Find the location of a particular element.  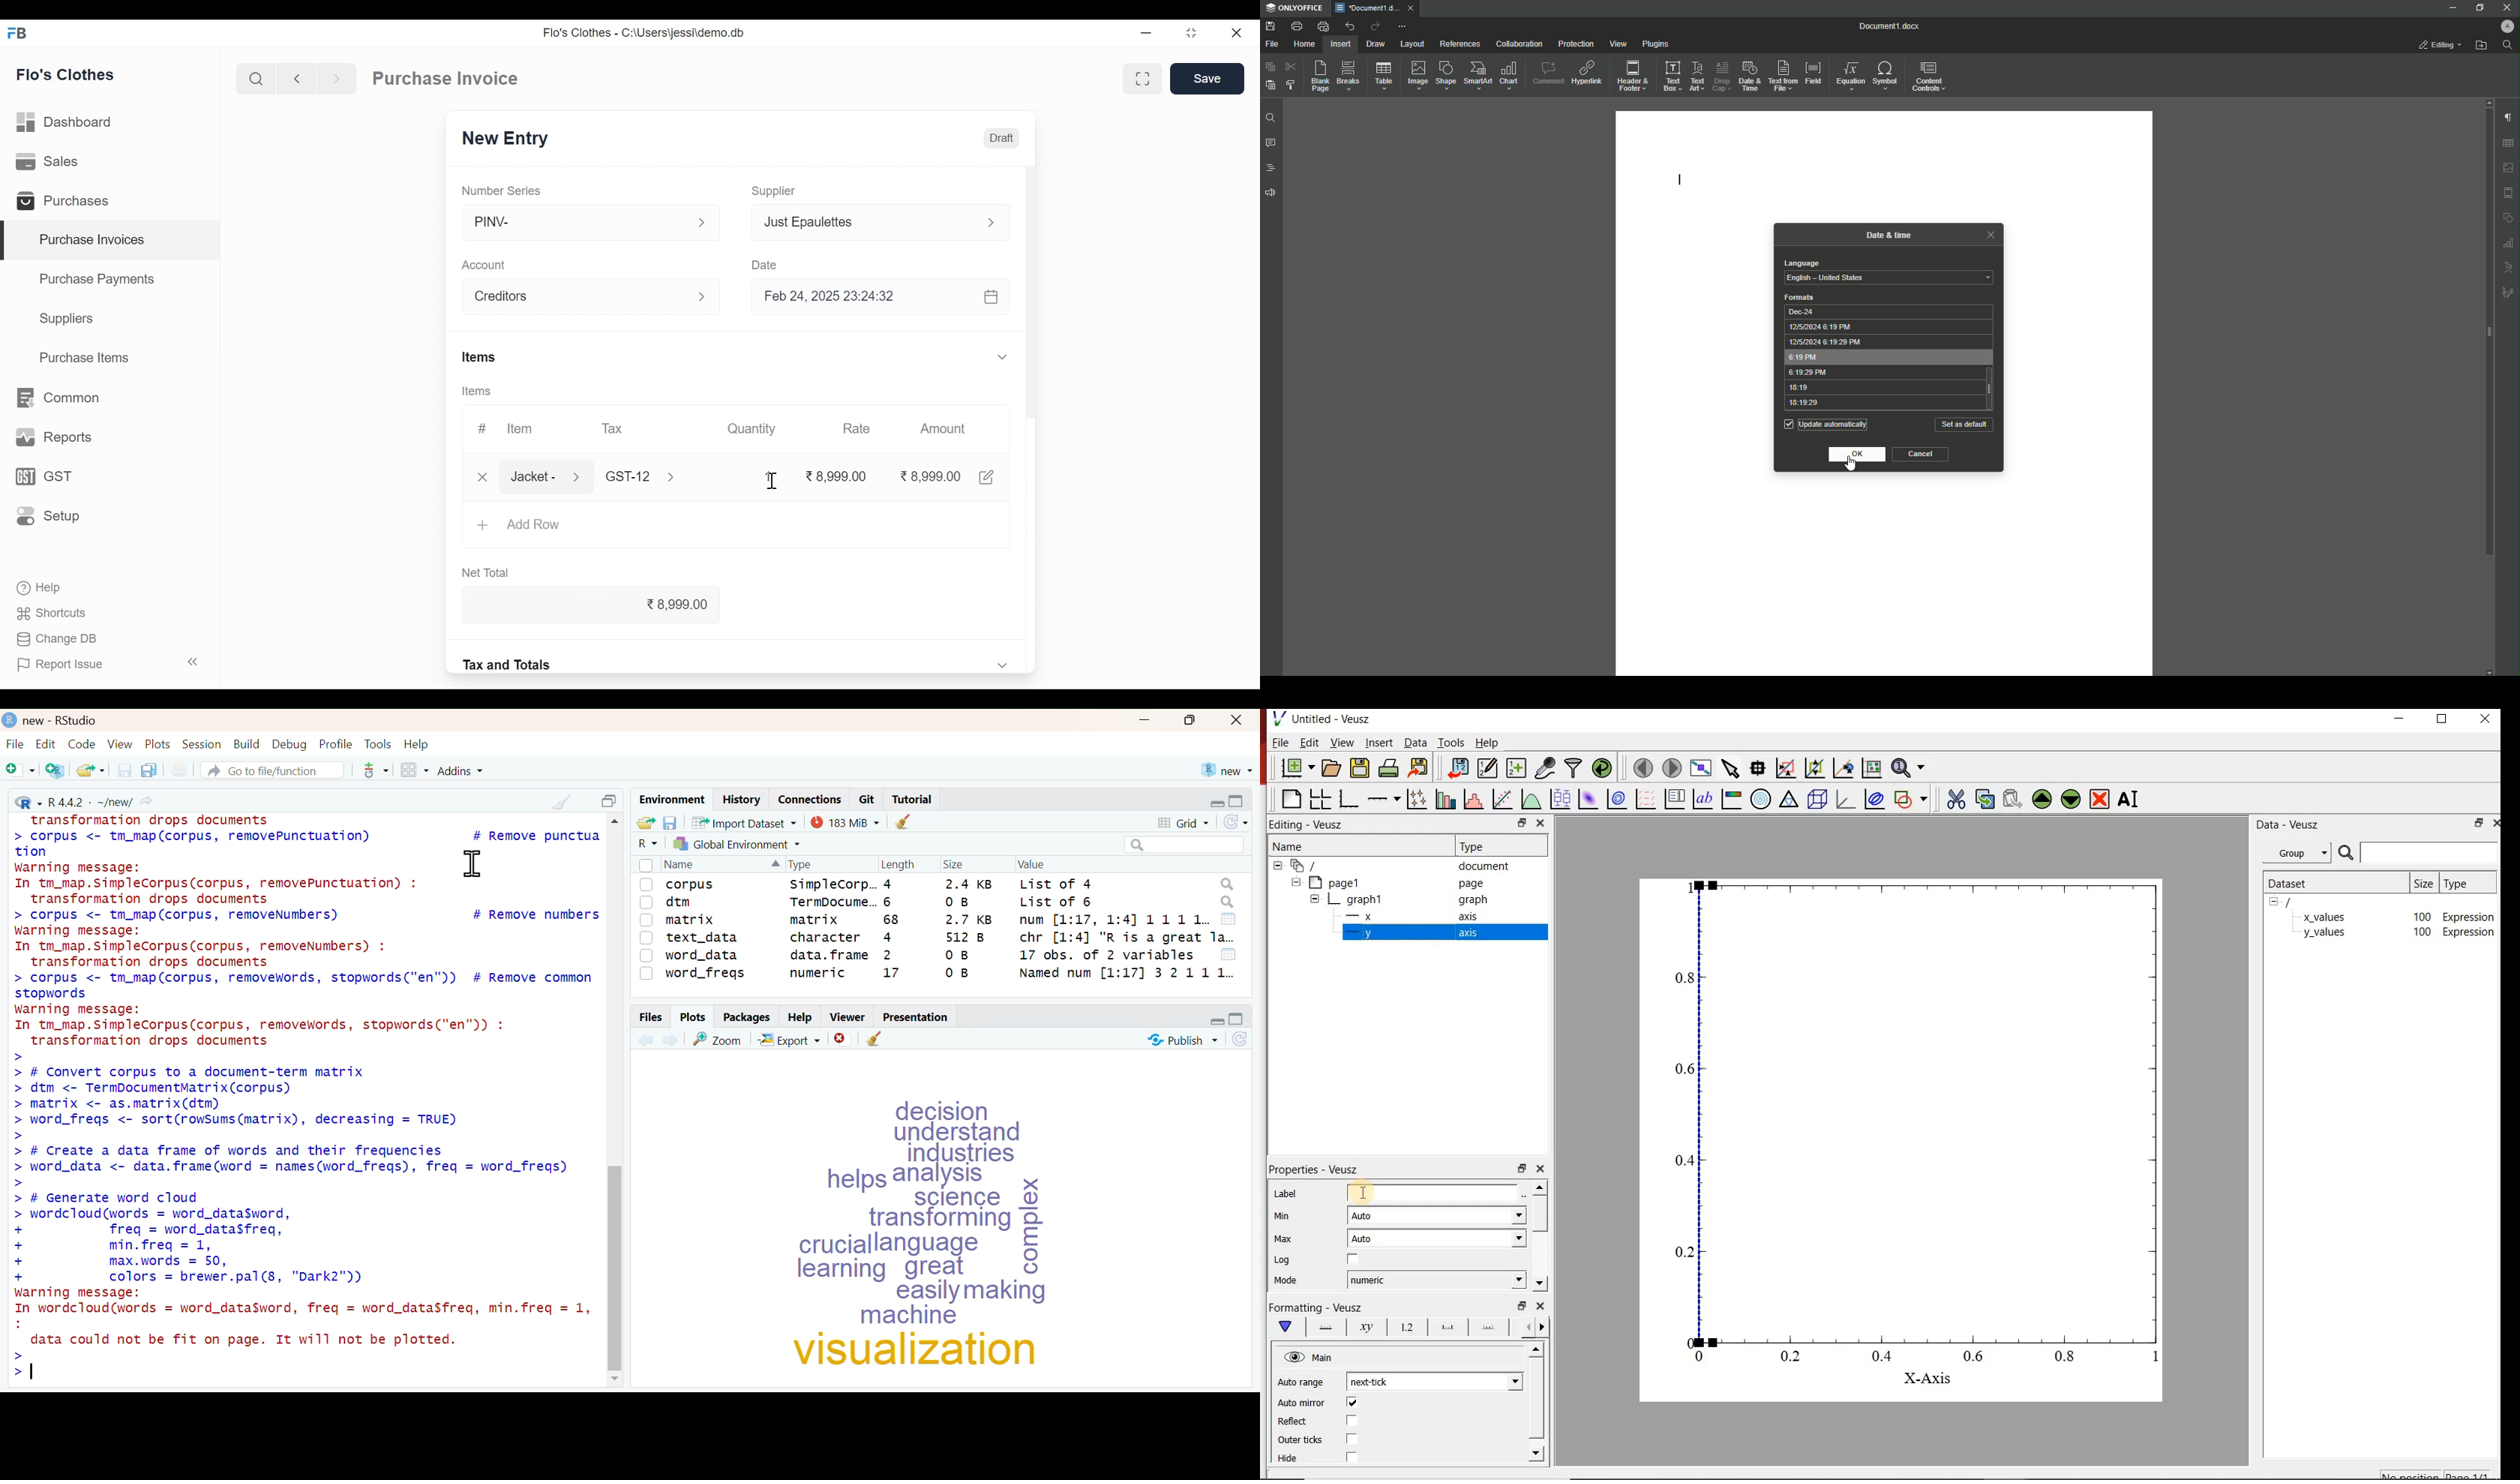

Net Total is located at coordinates (490, 574).